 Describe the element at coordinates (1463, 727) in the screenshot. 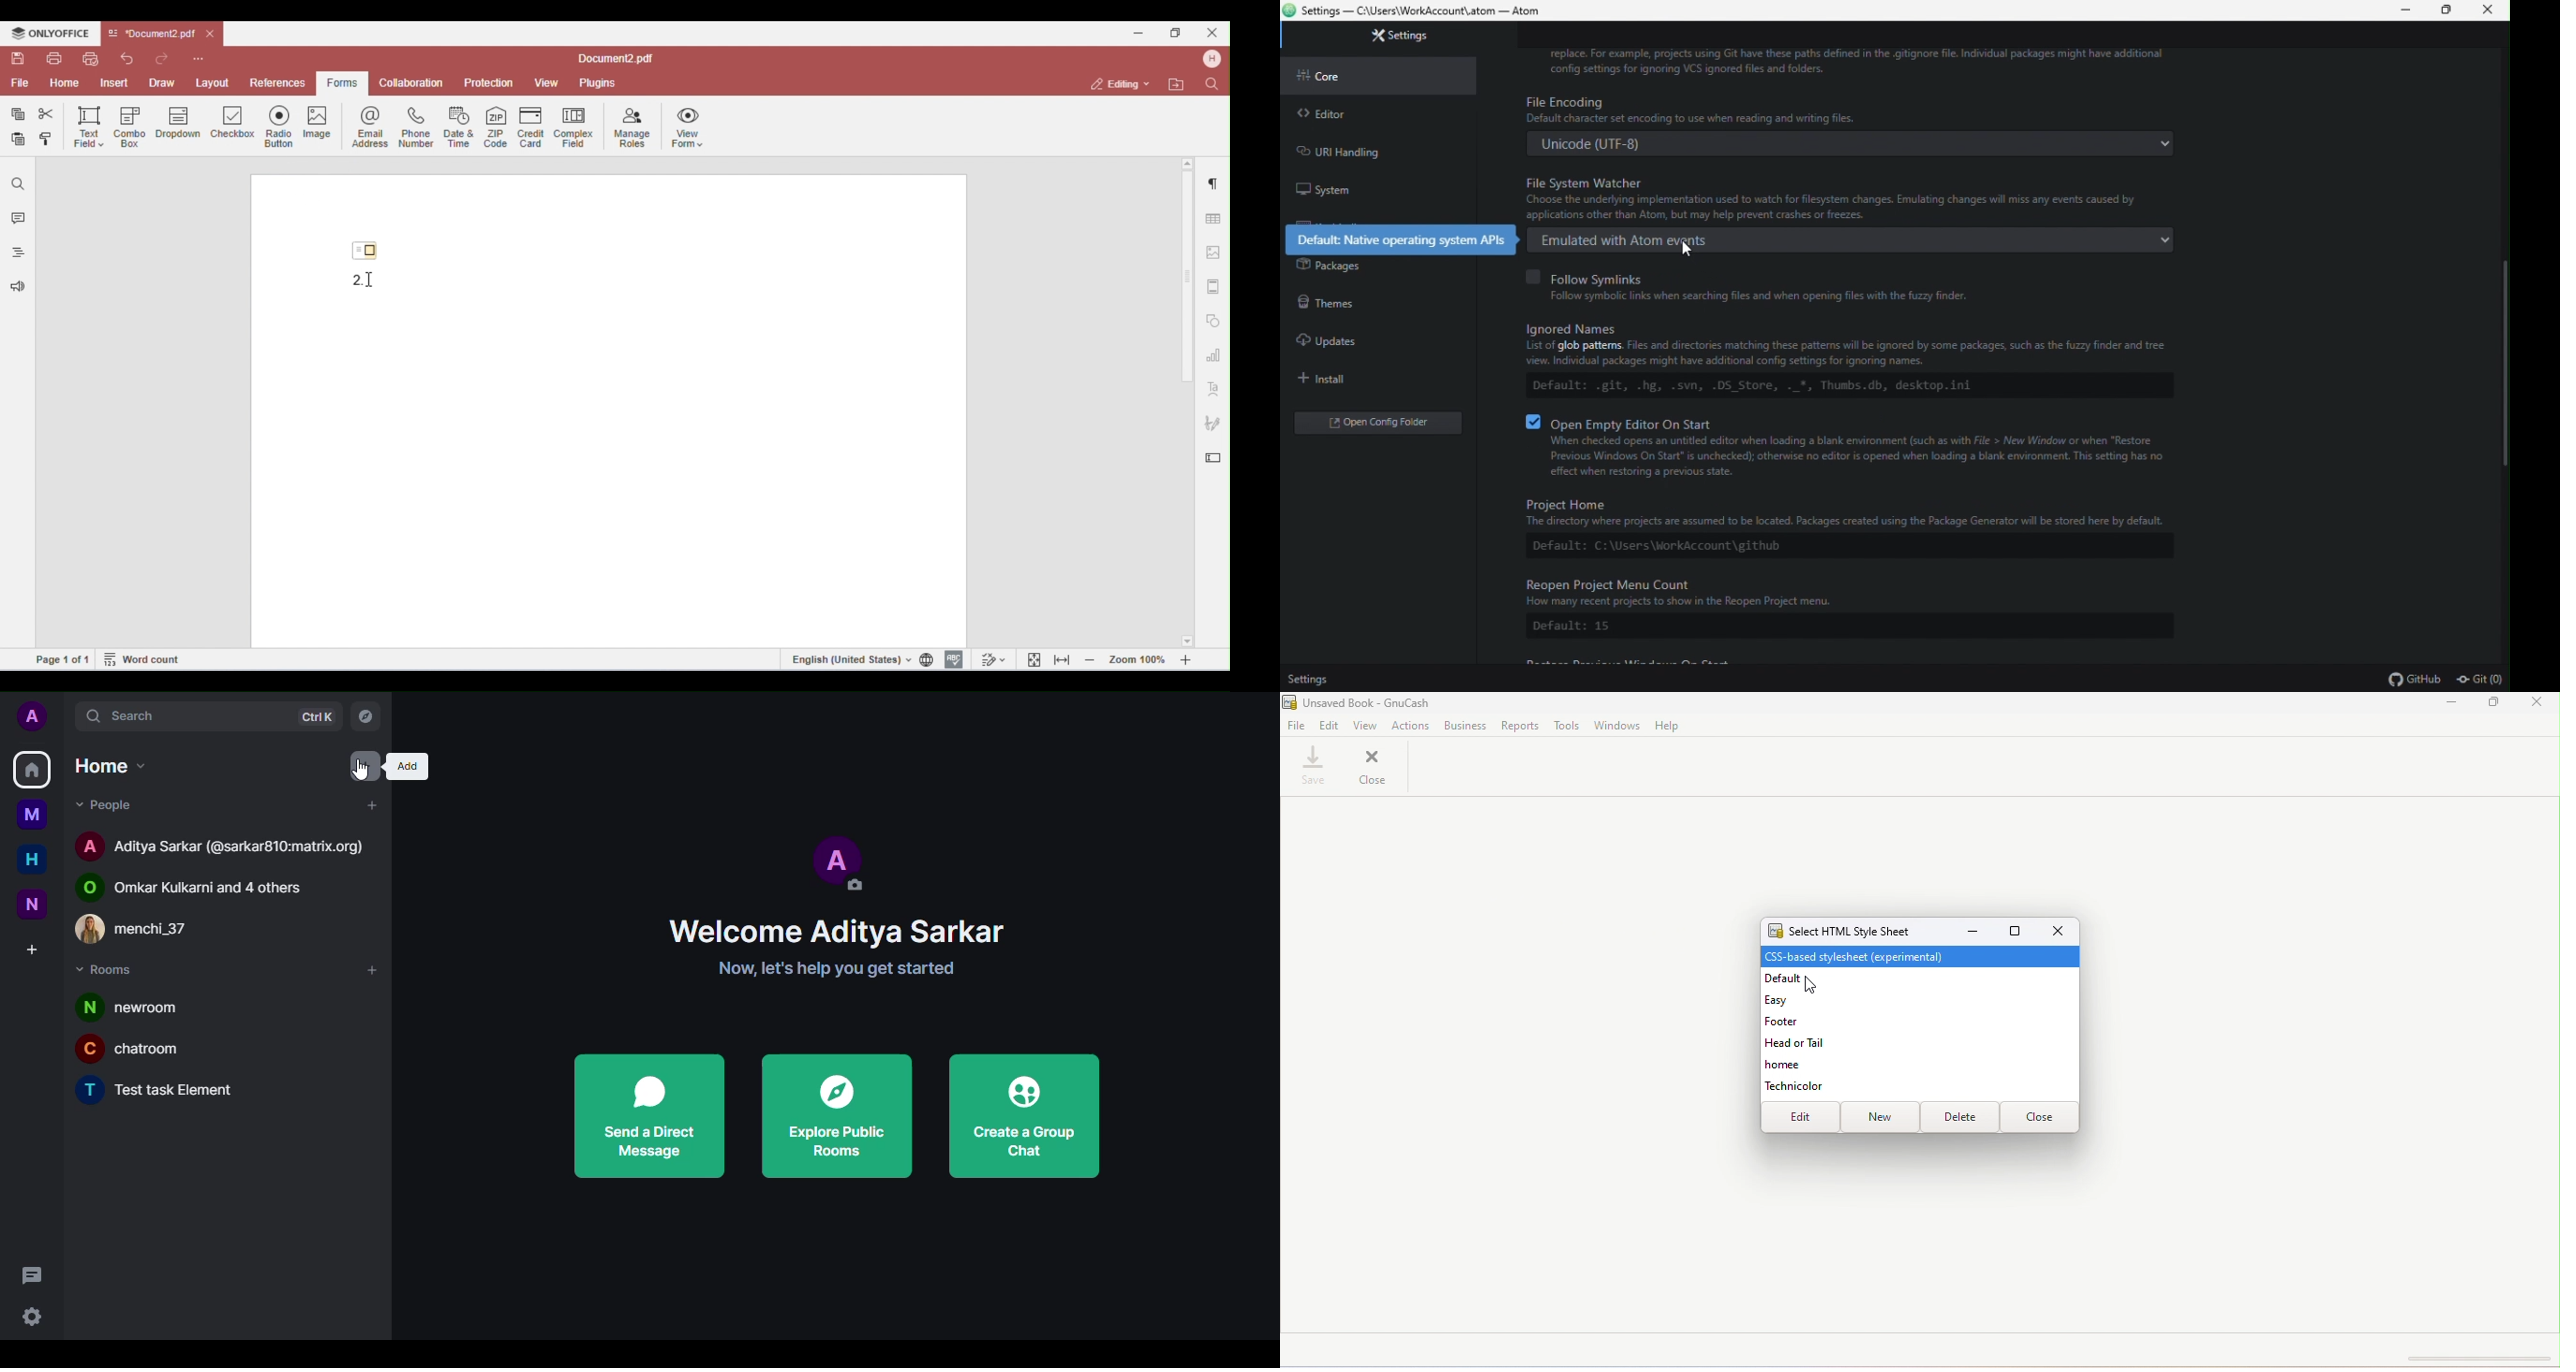

I see `Business` at that location.